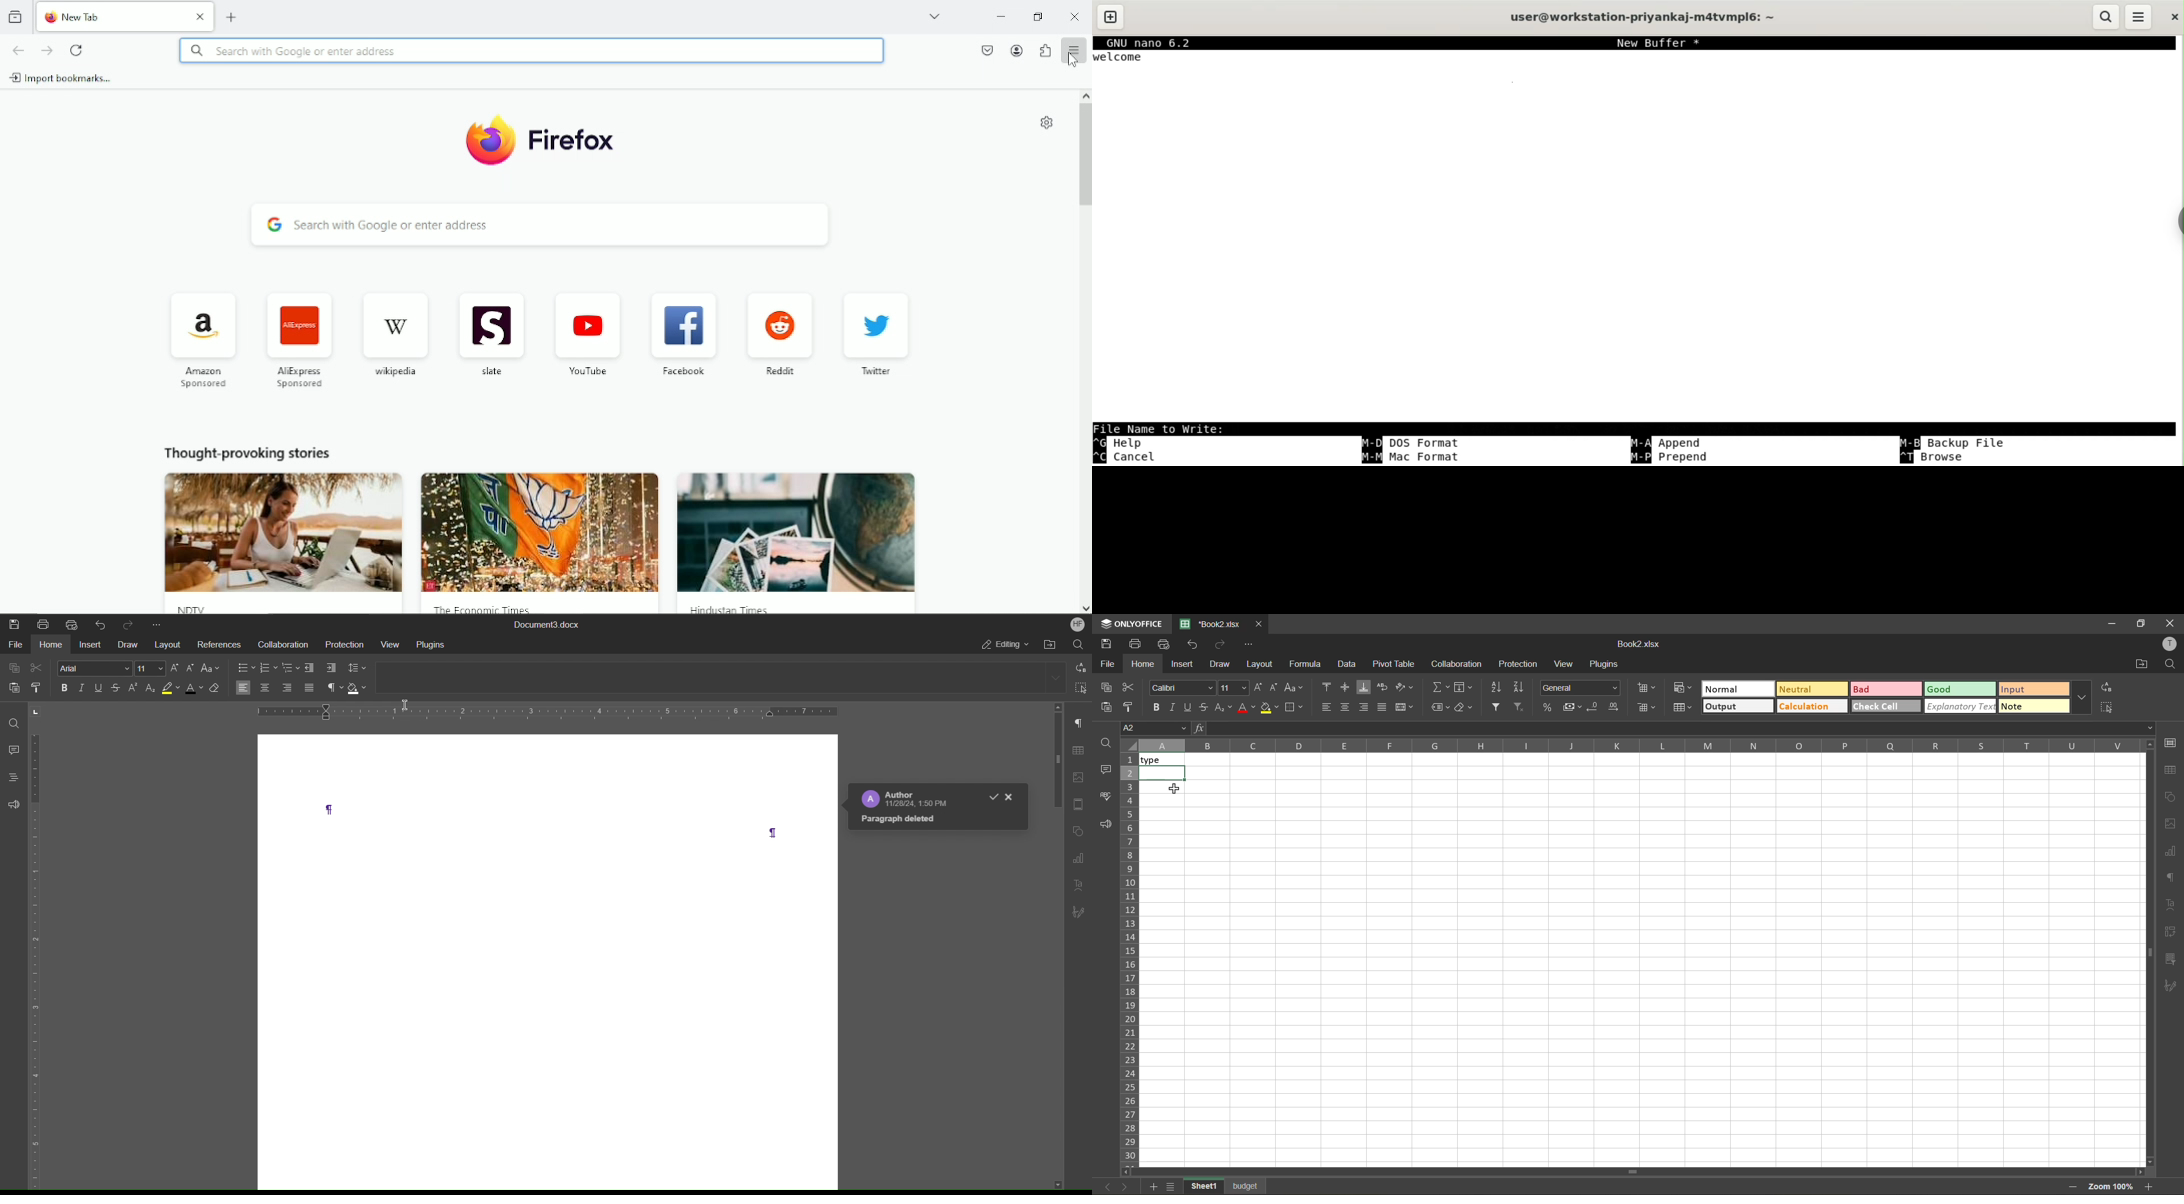 The image size is (2184, 1204). I want to click on Table Settings, so click(1081, 749).